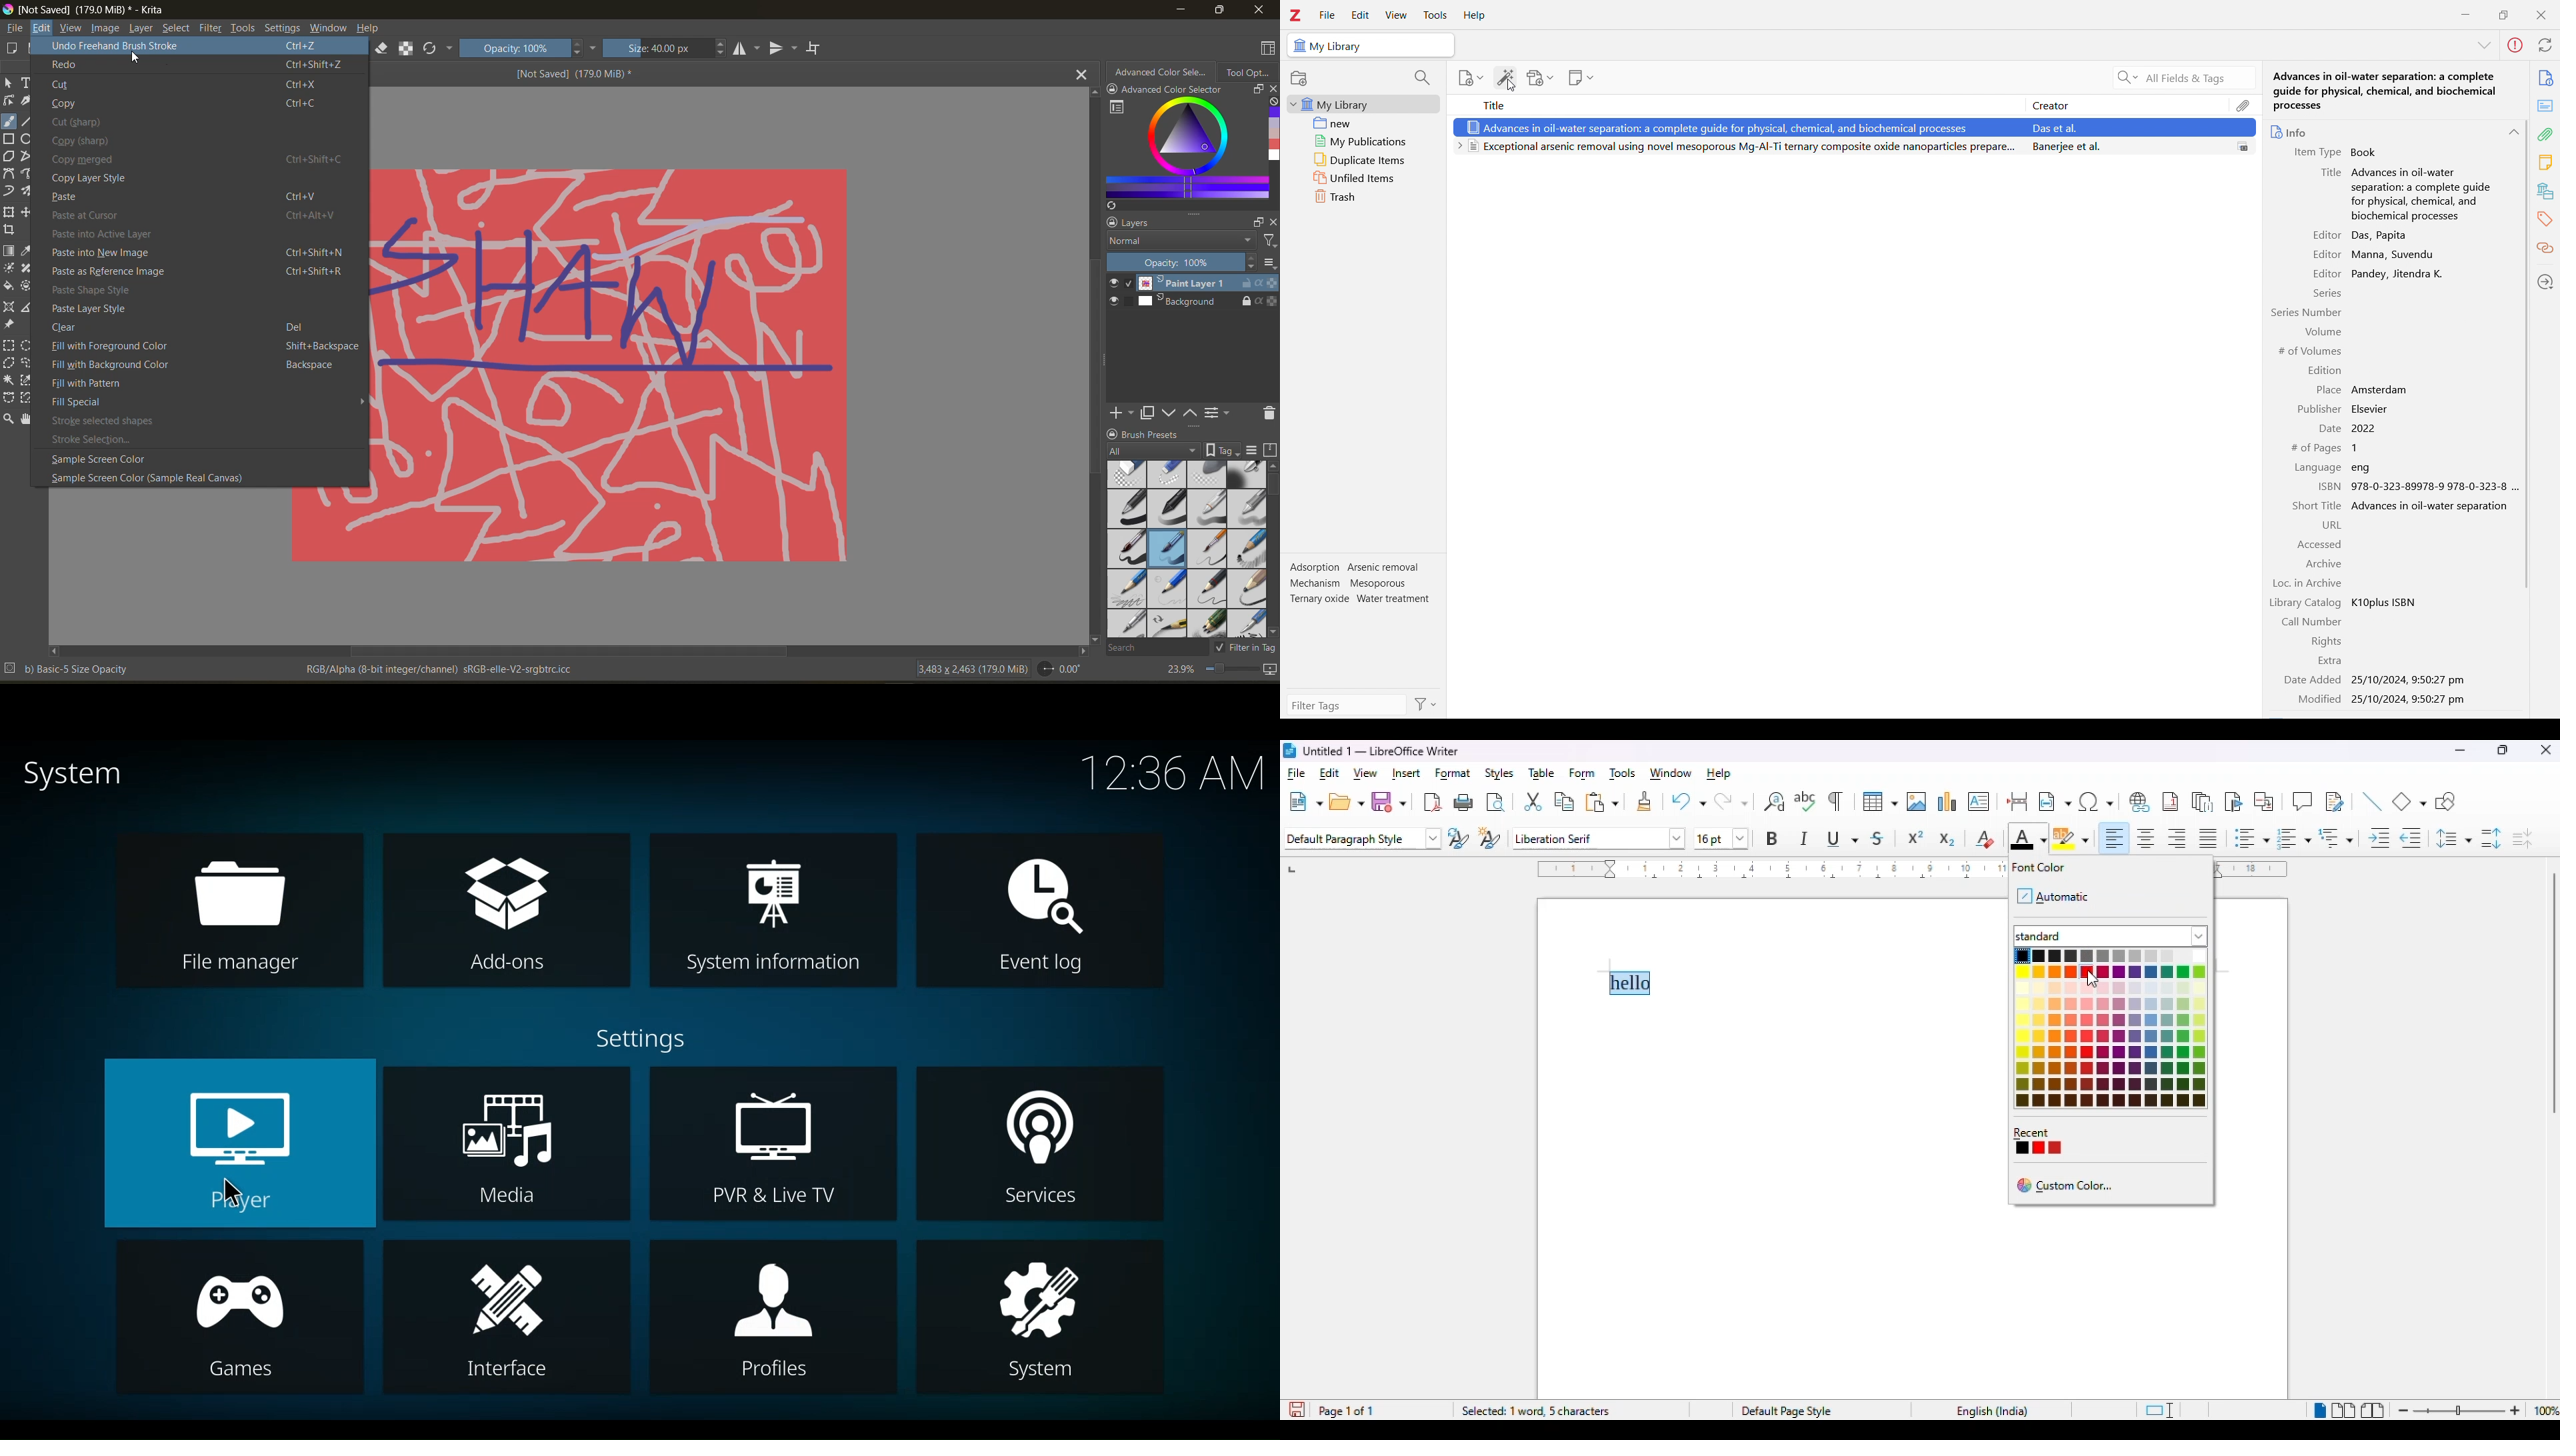 The height and width of the screenshot is (1456, 2576). I want to click on Editor, so click(2324, 273).